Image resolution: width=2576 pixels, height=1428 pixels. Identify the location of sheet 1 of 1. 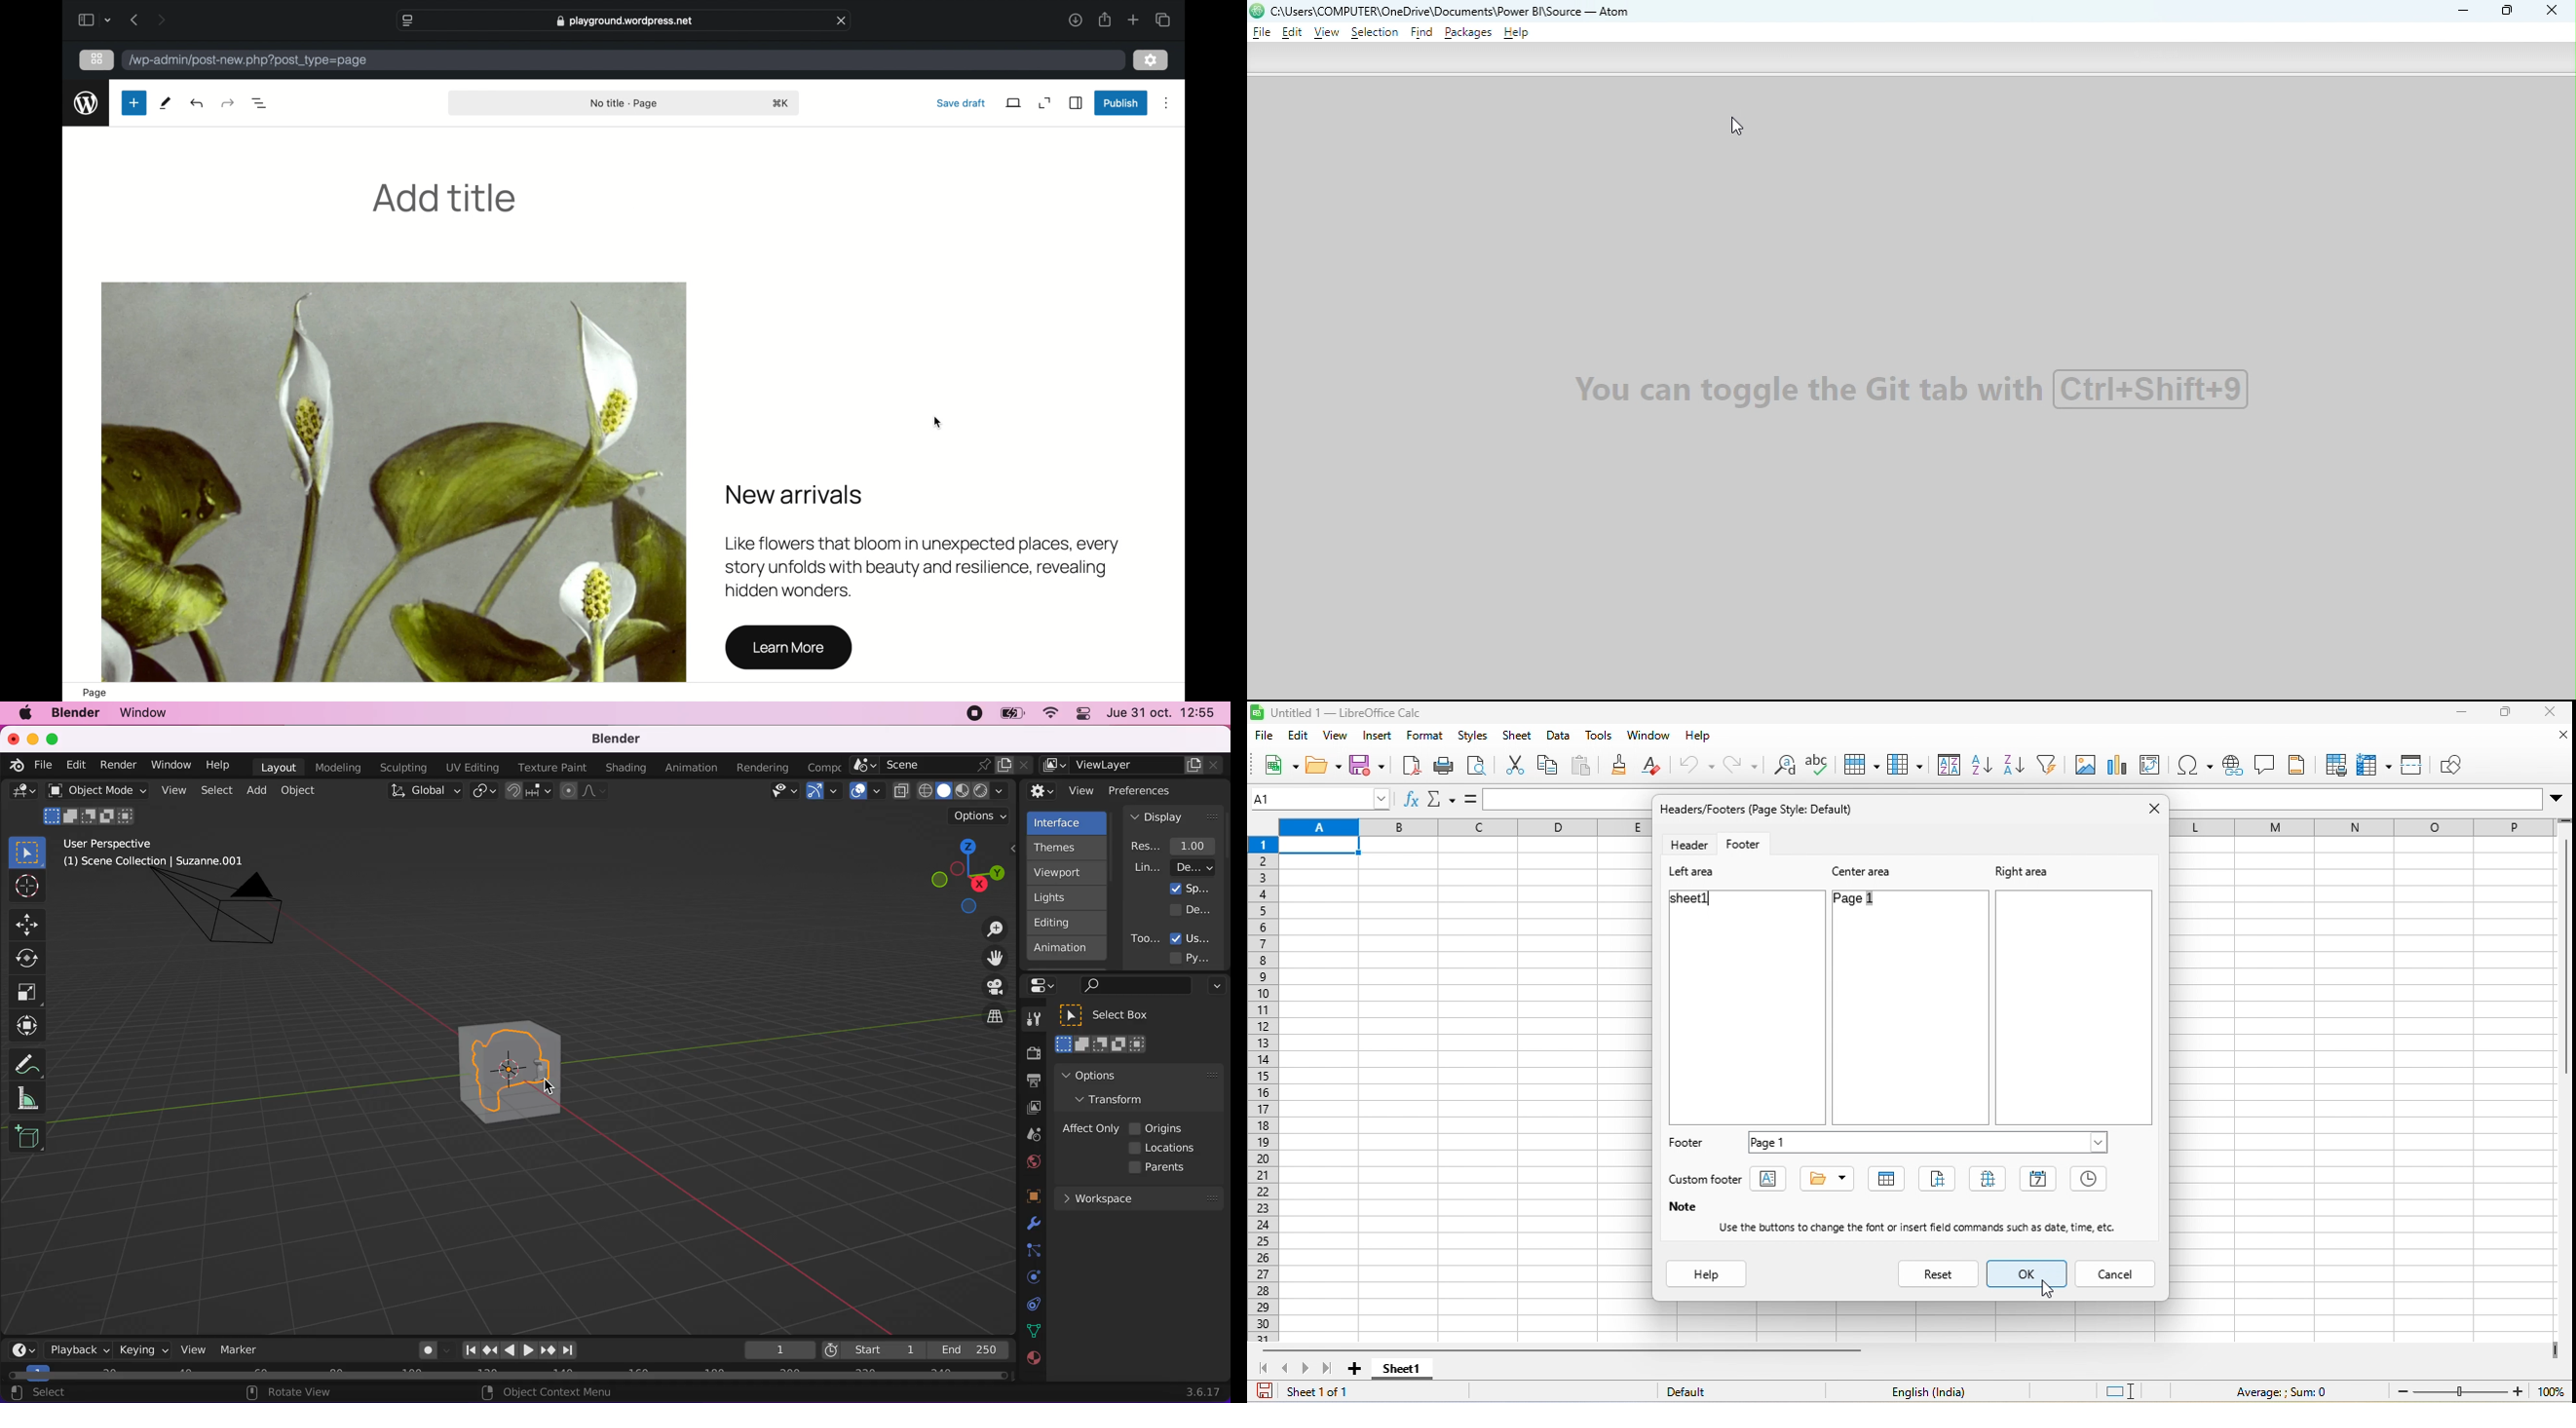
(1313, 1391).